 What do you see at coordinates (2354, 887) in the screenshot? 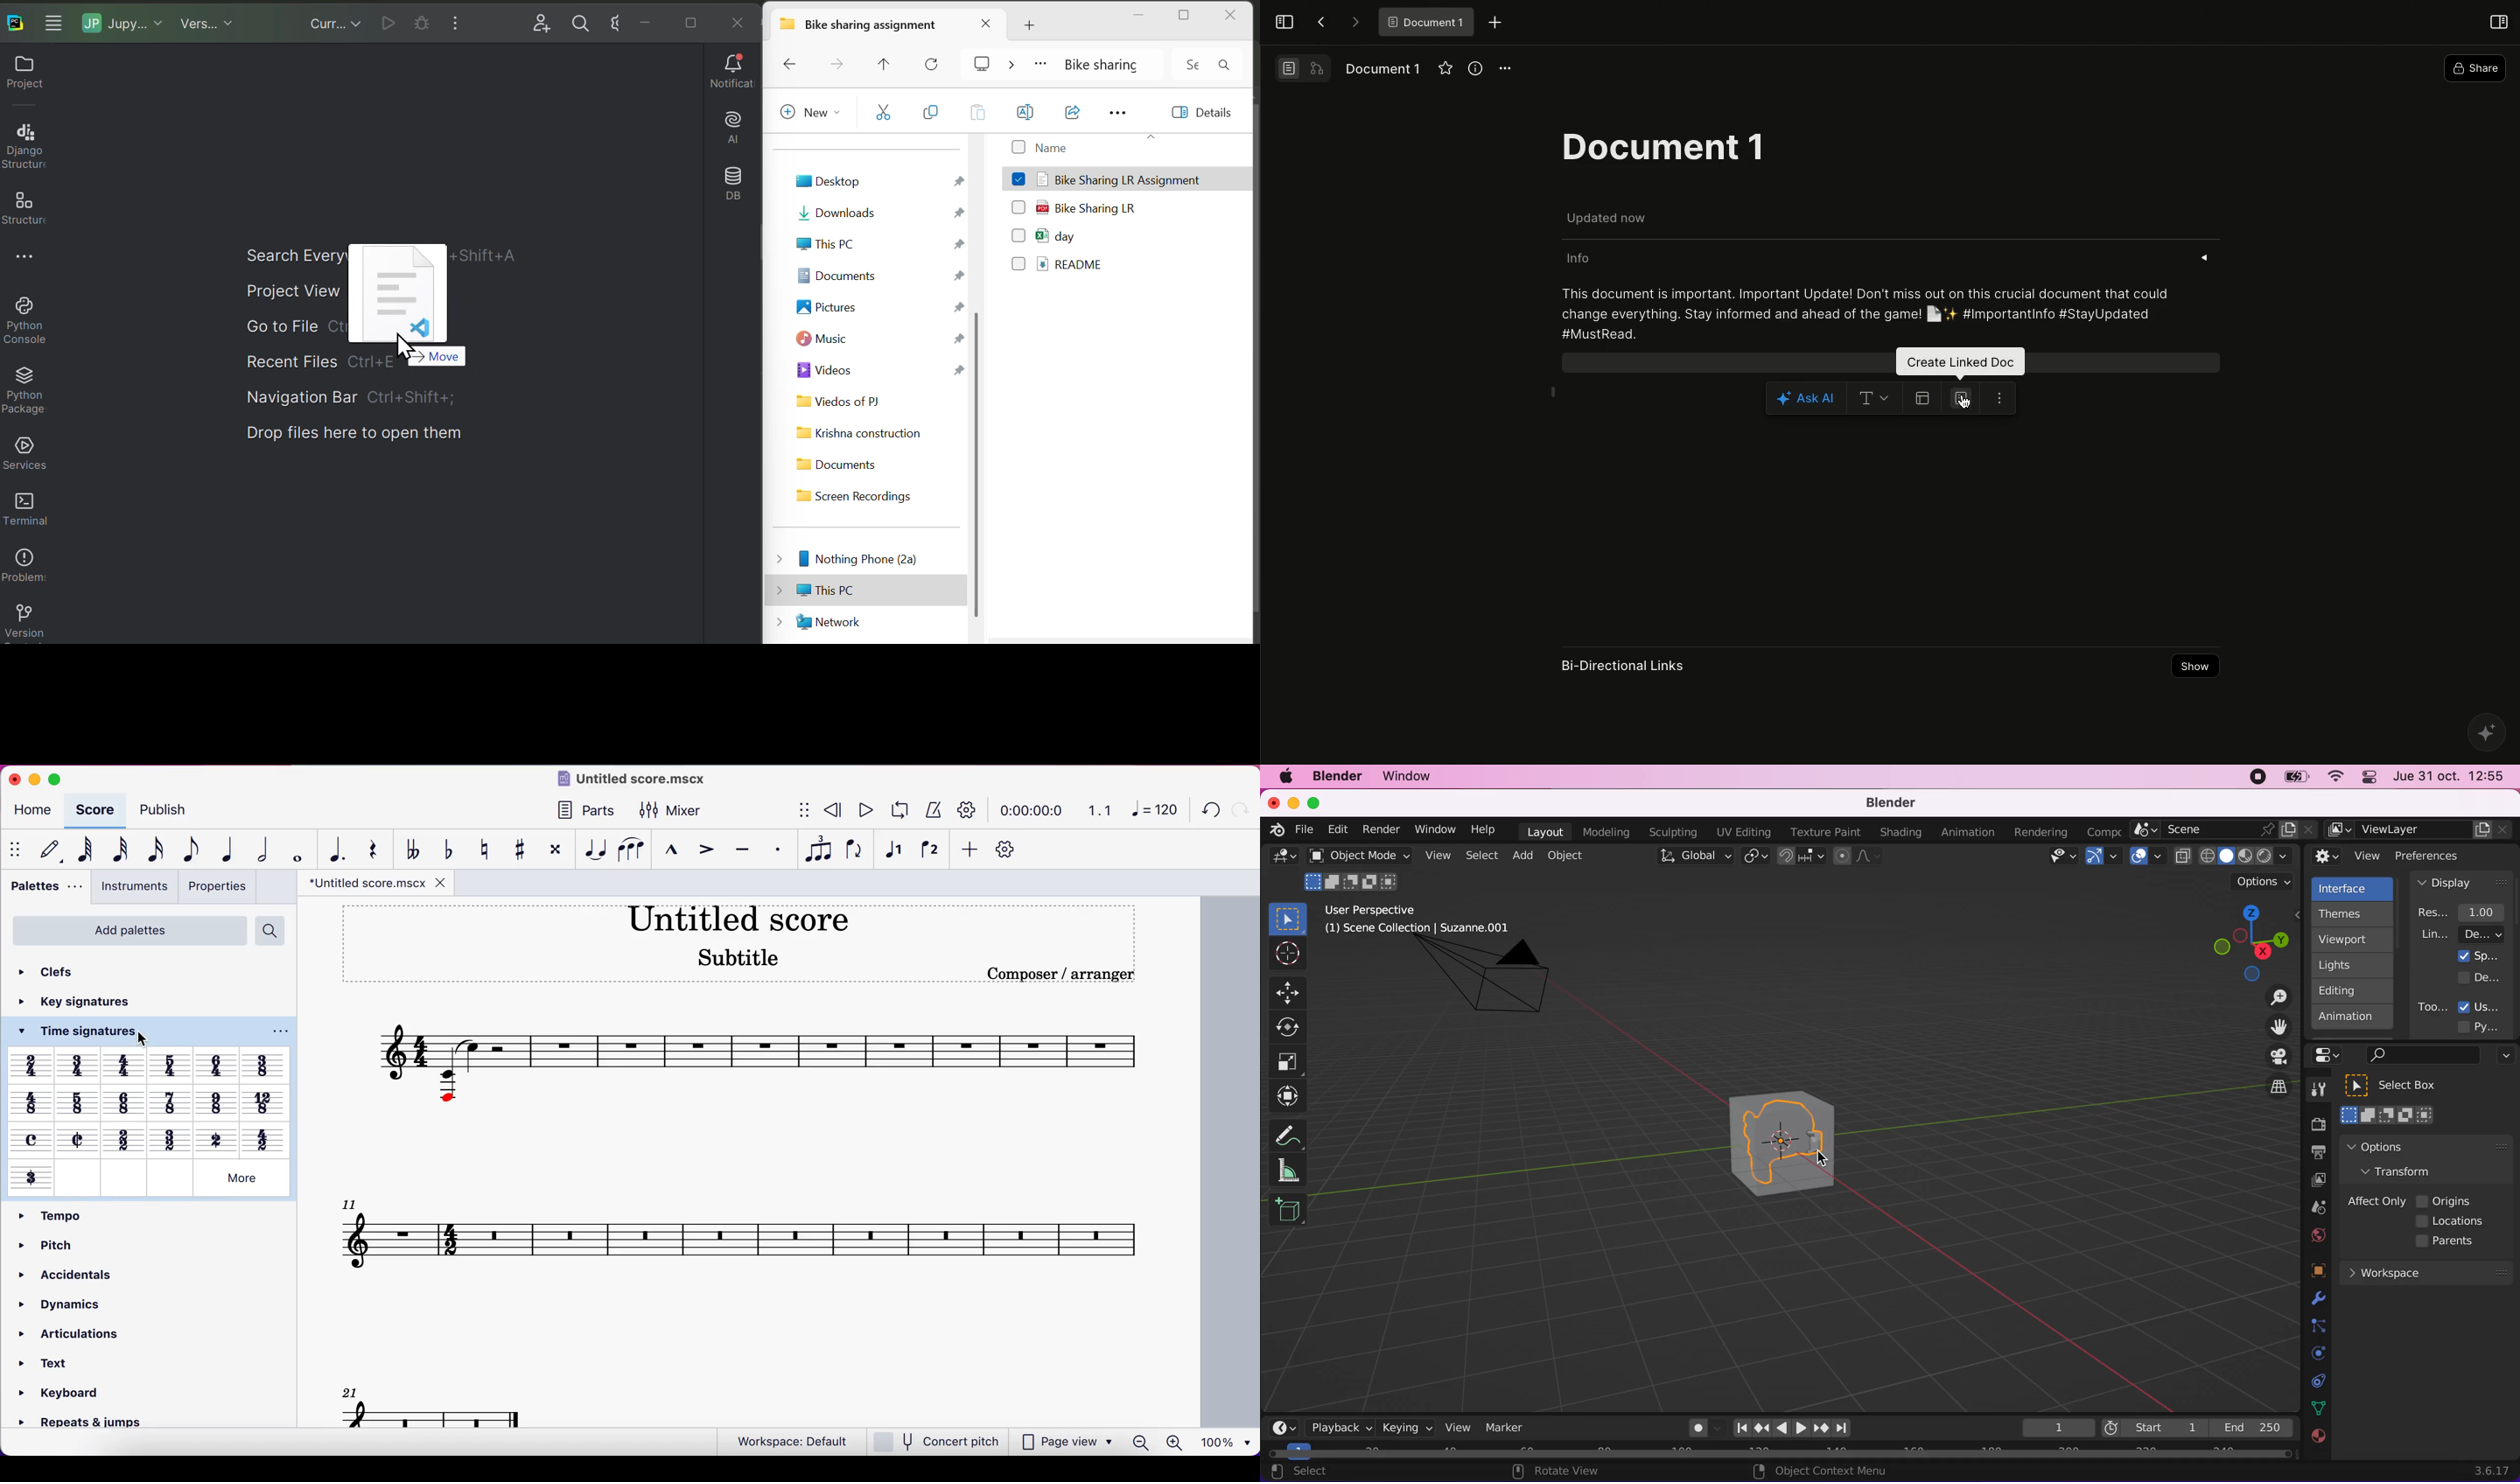
I see `interface` at bounding box center [2354, 887].